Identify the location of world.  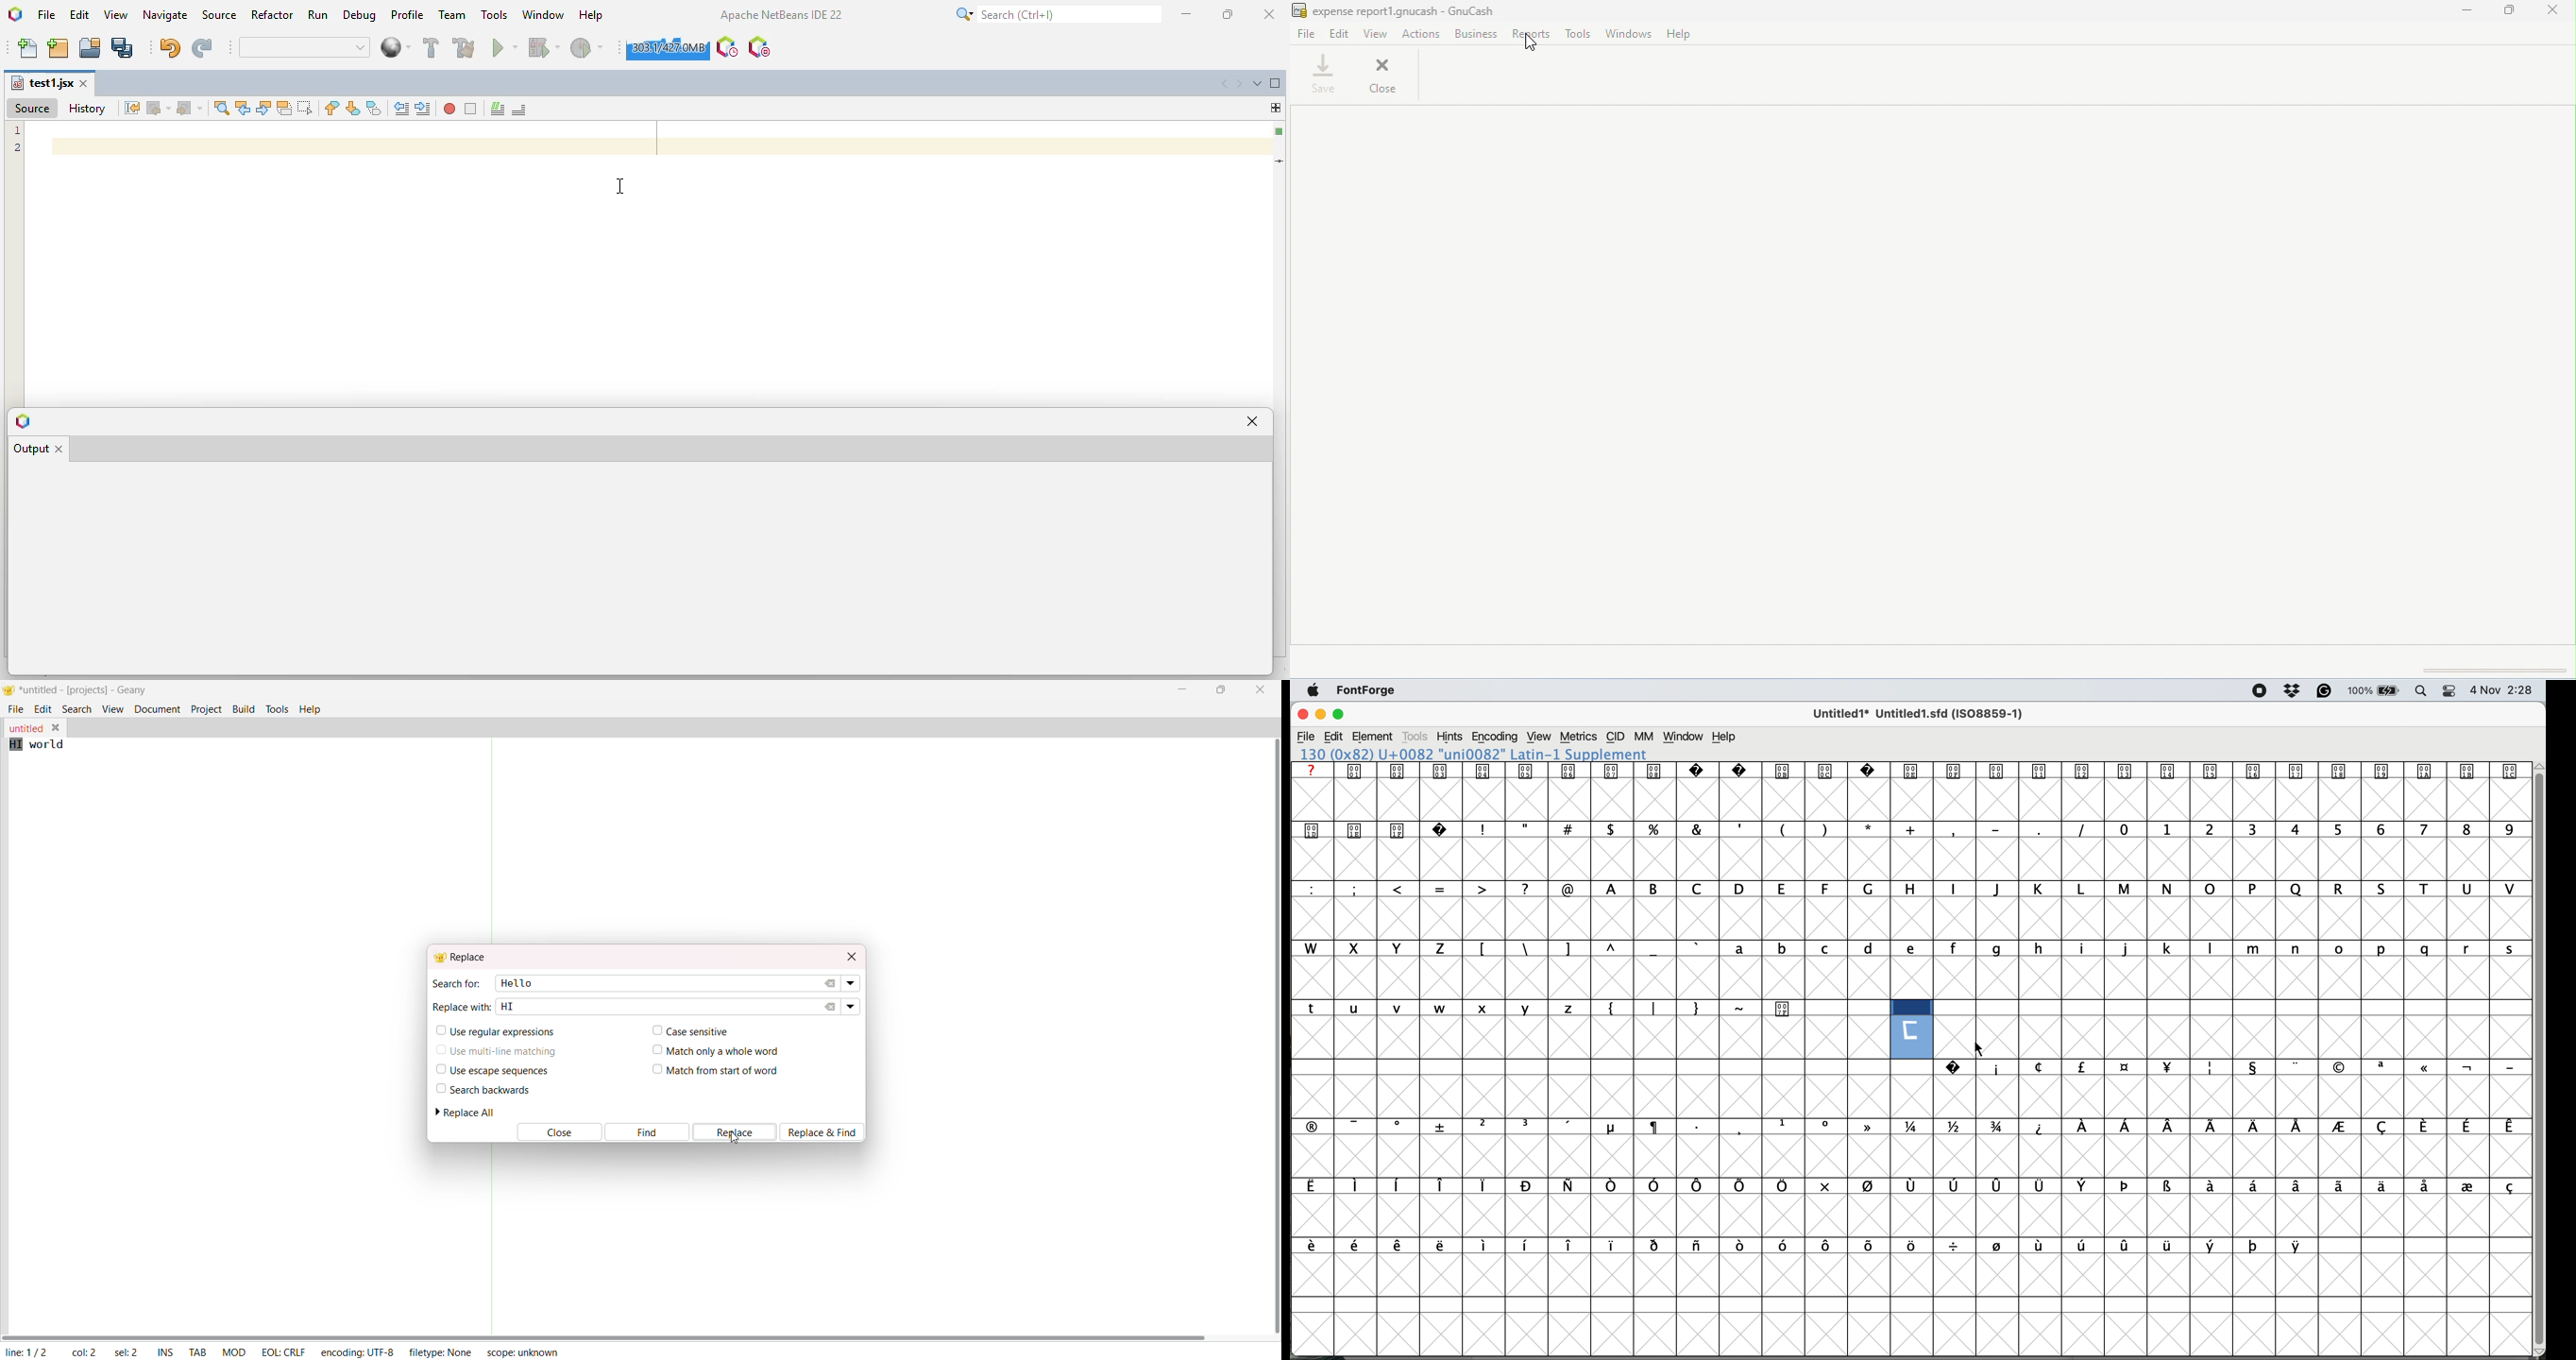
(55, 746).